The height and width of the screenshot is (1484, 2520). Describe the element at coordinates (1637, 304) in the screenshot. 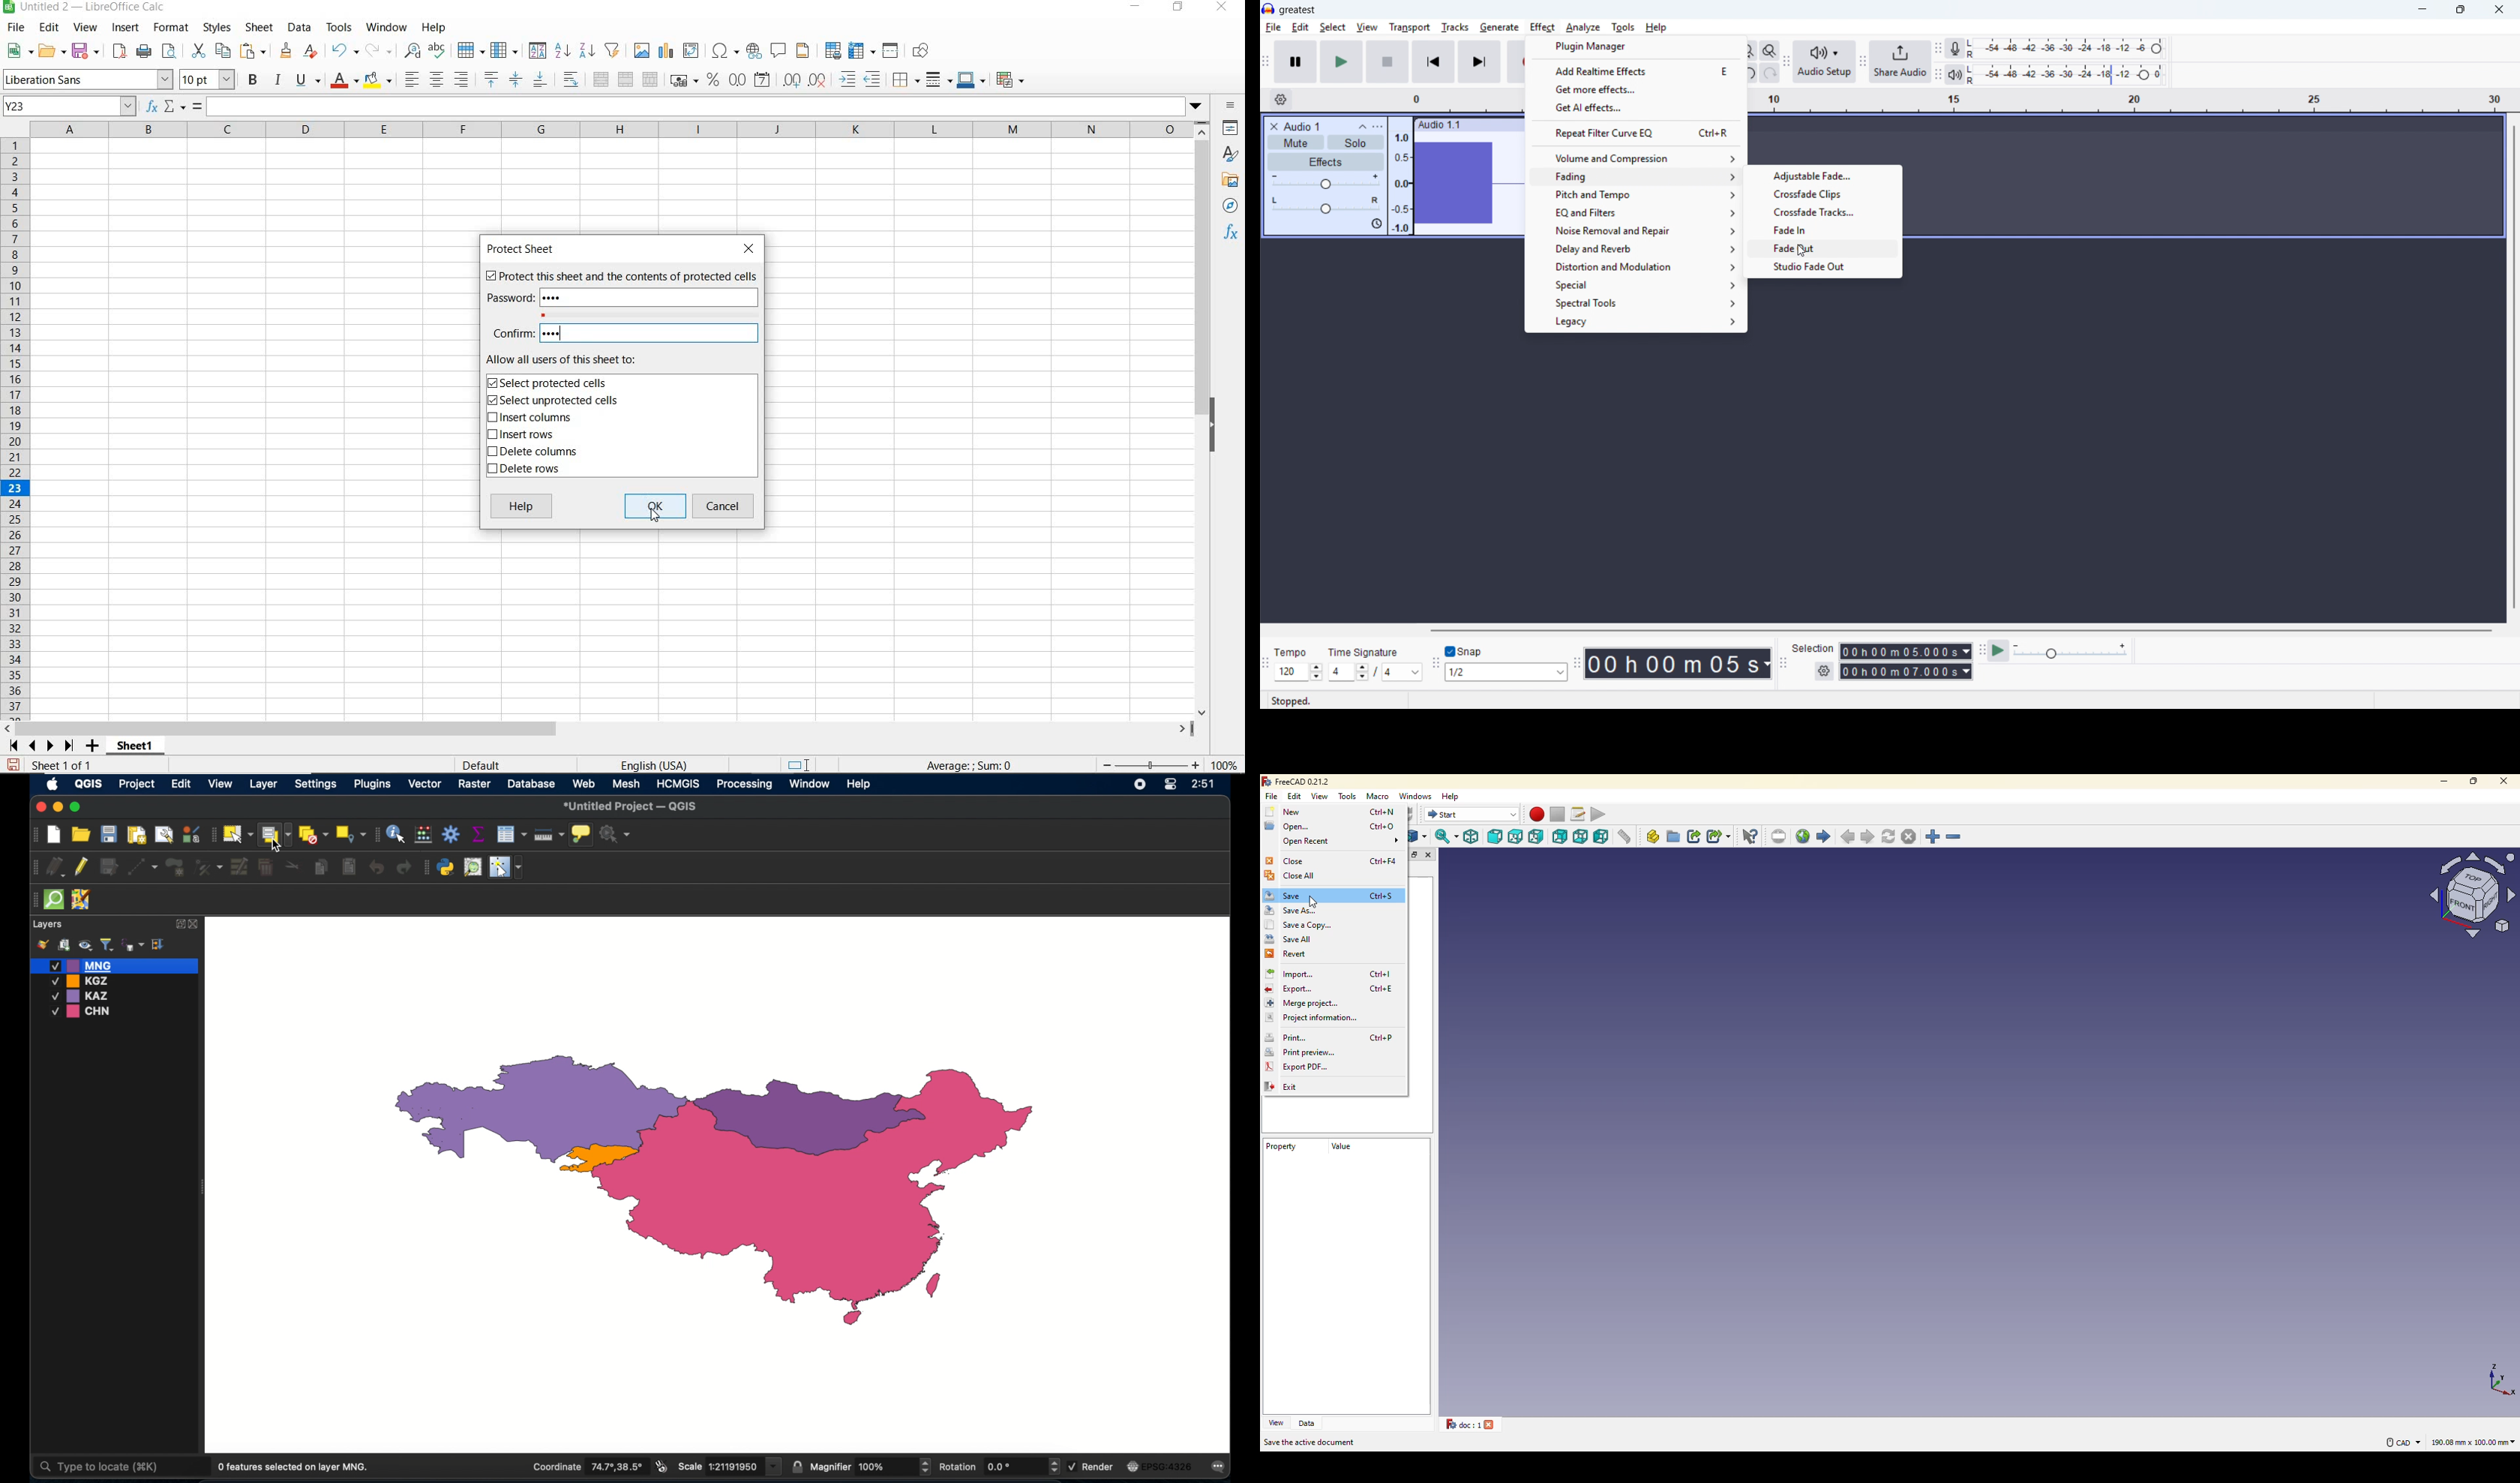

I see `Spectral tools ` at that location.